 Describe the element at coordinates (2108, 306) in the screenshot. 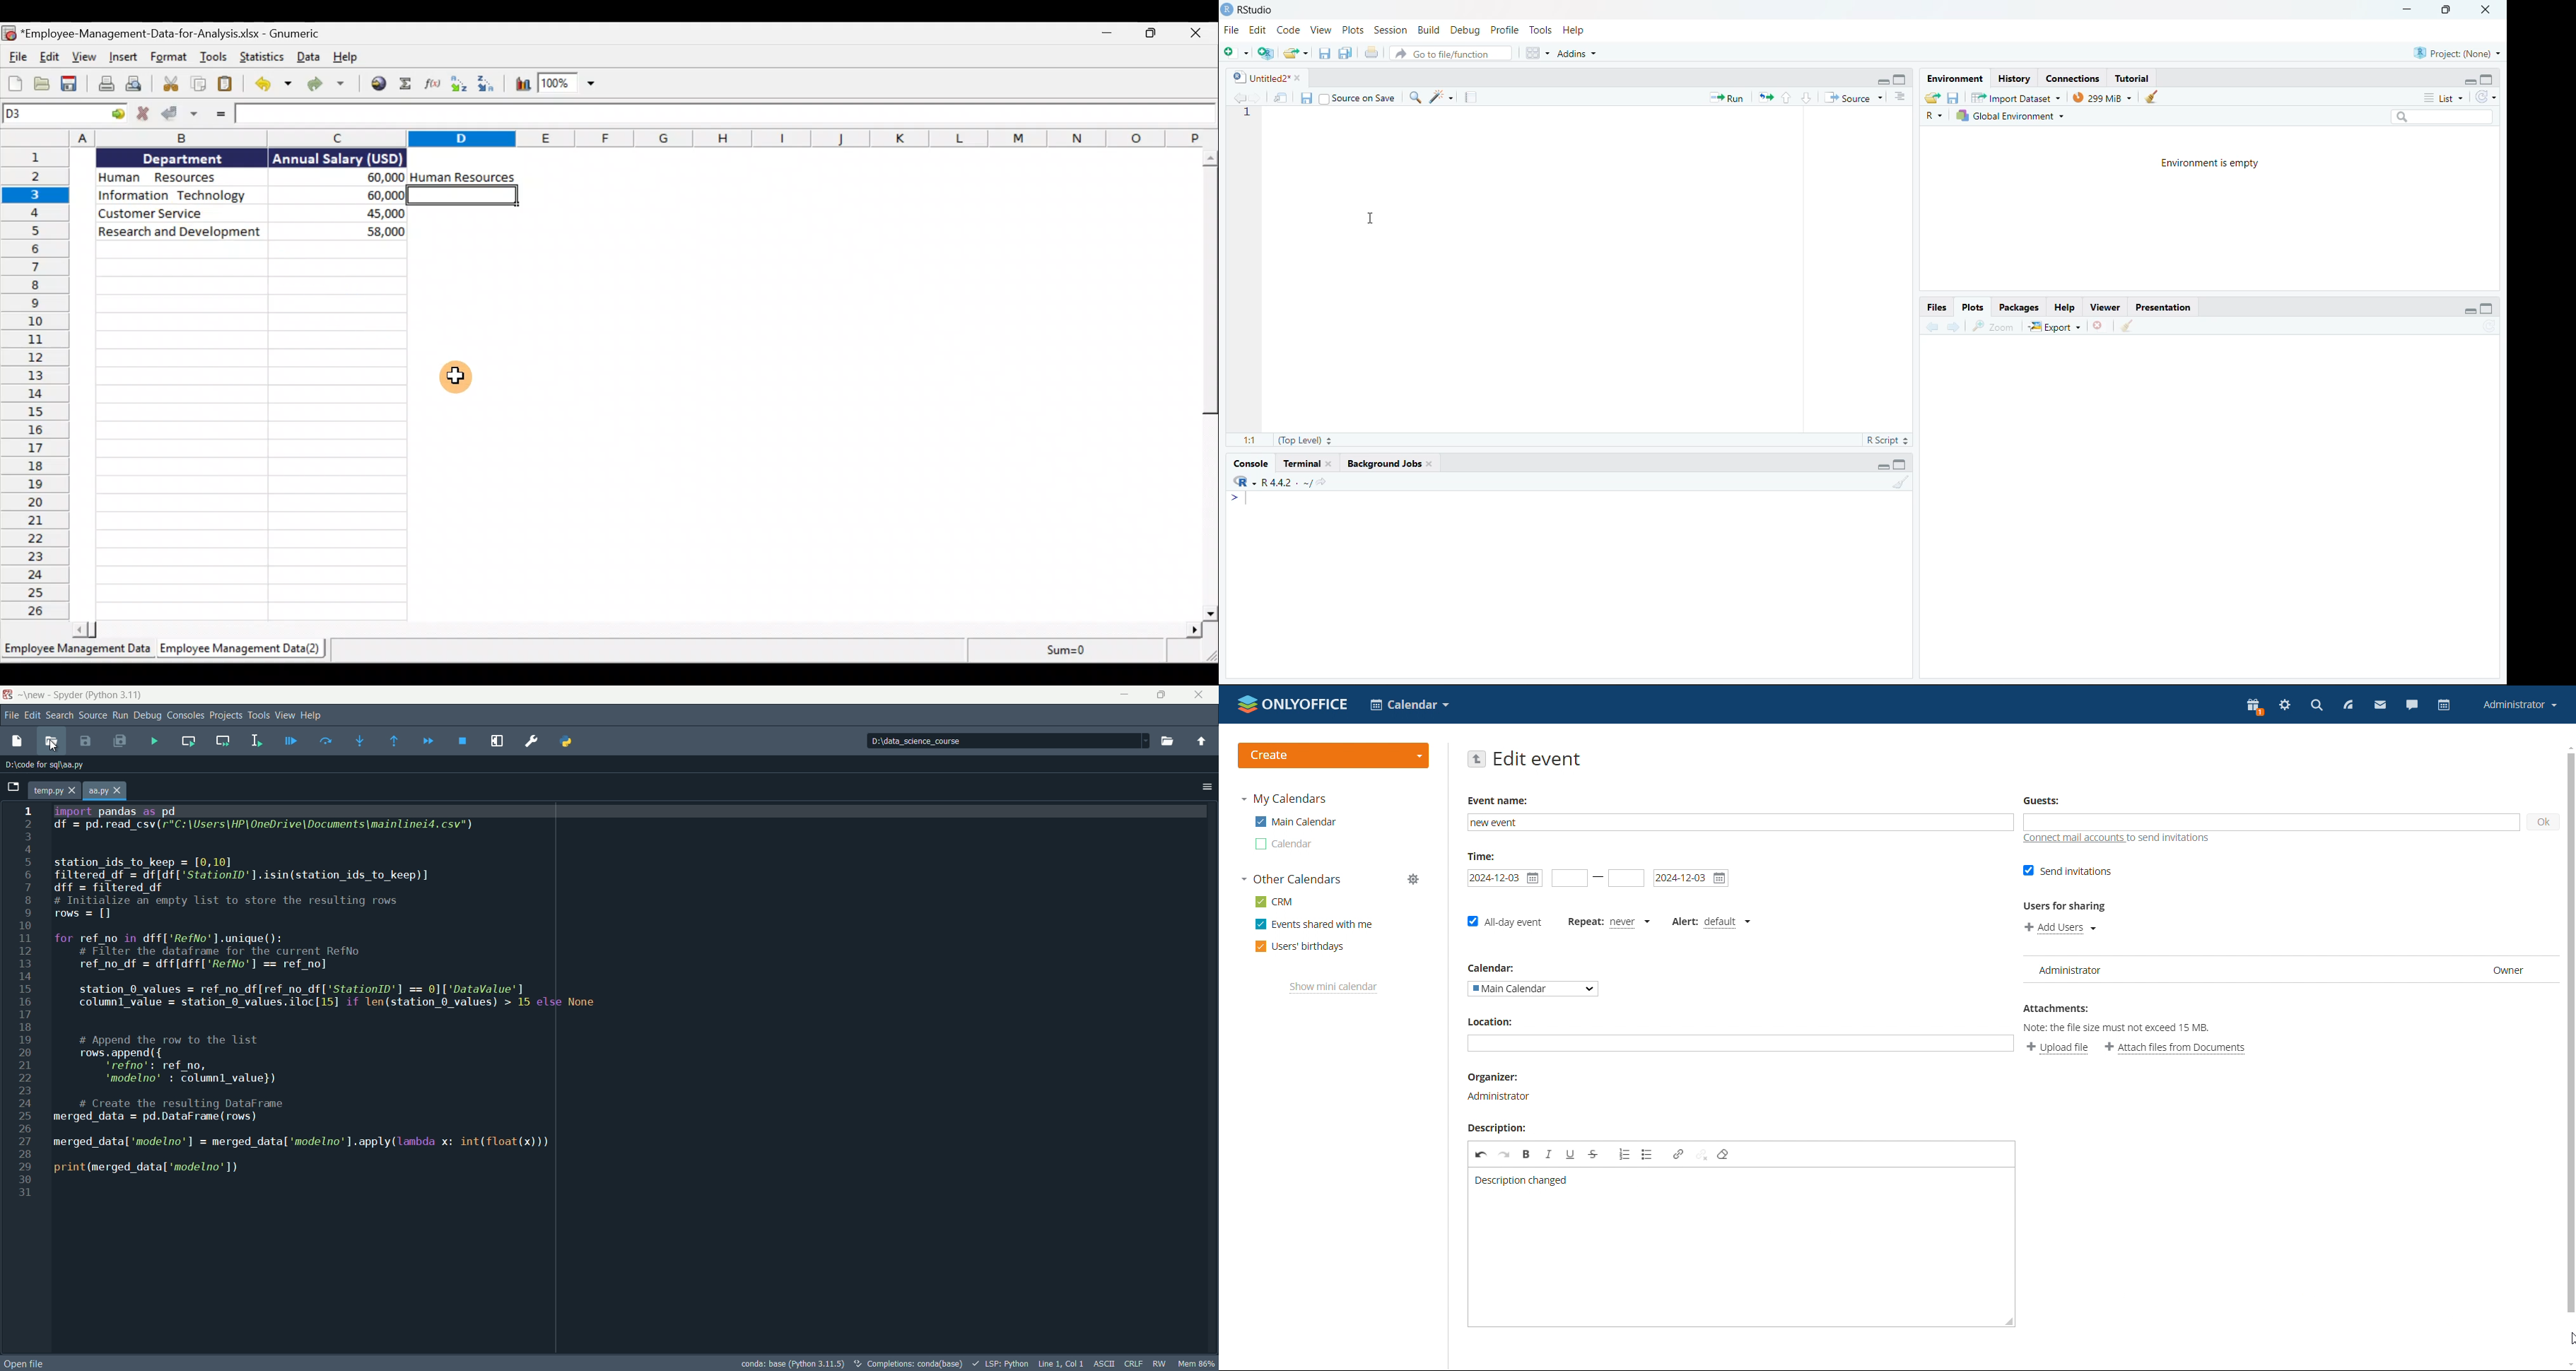

I see `Viewer` at that location.